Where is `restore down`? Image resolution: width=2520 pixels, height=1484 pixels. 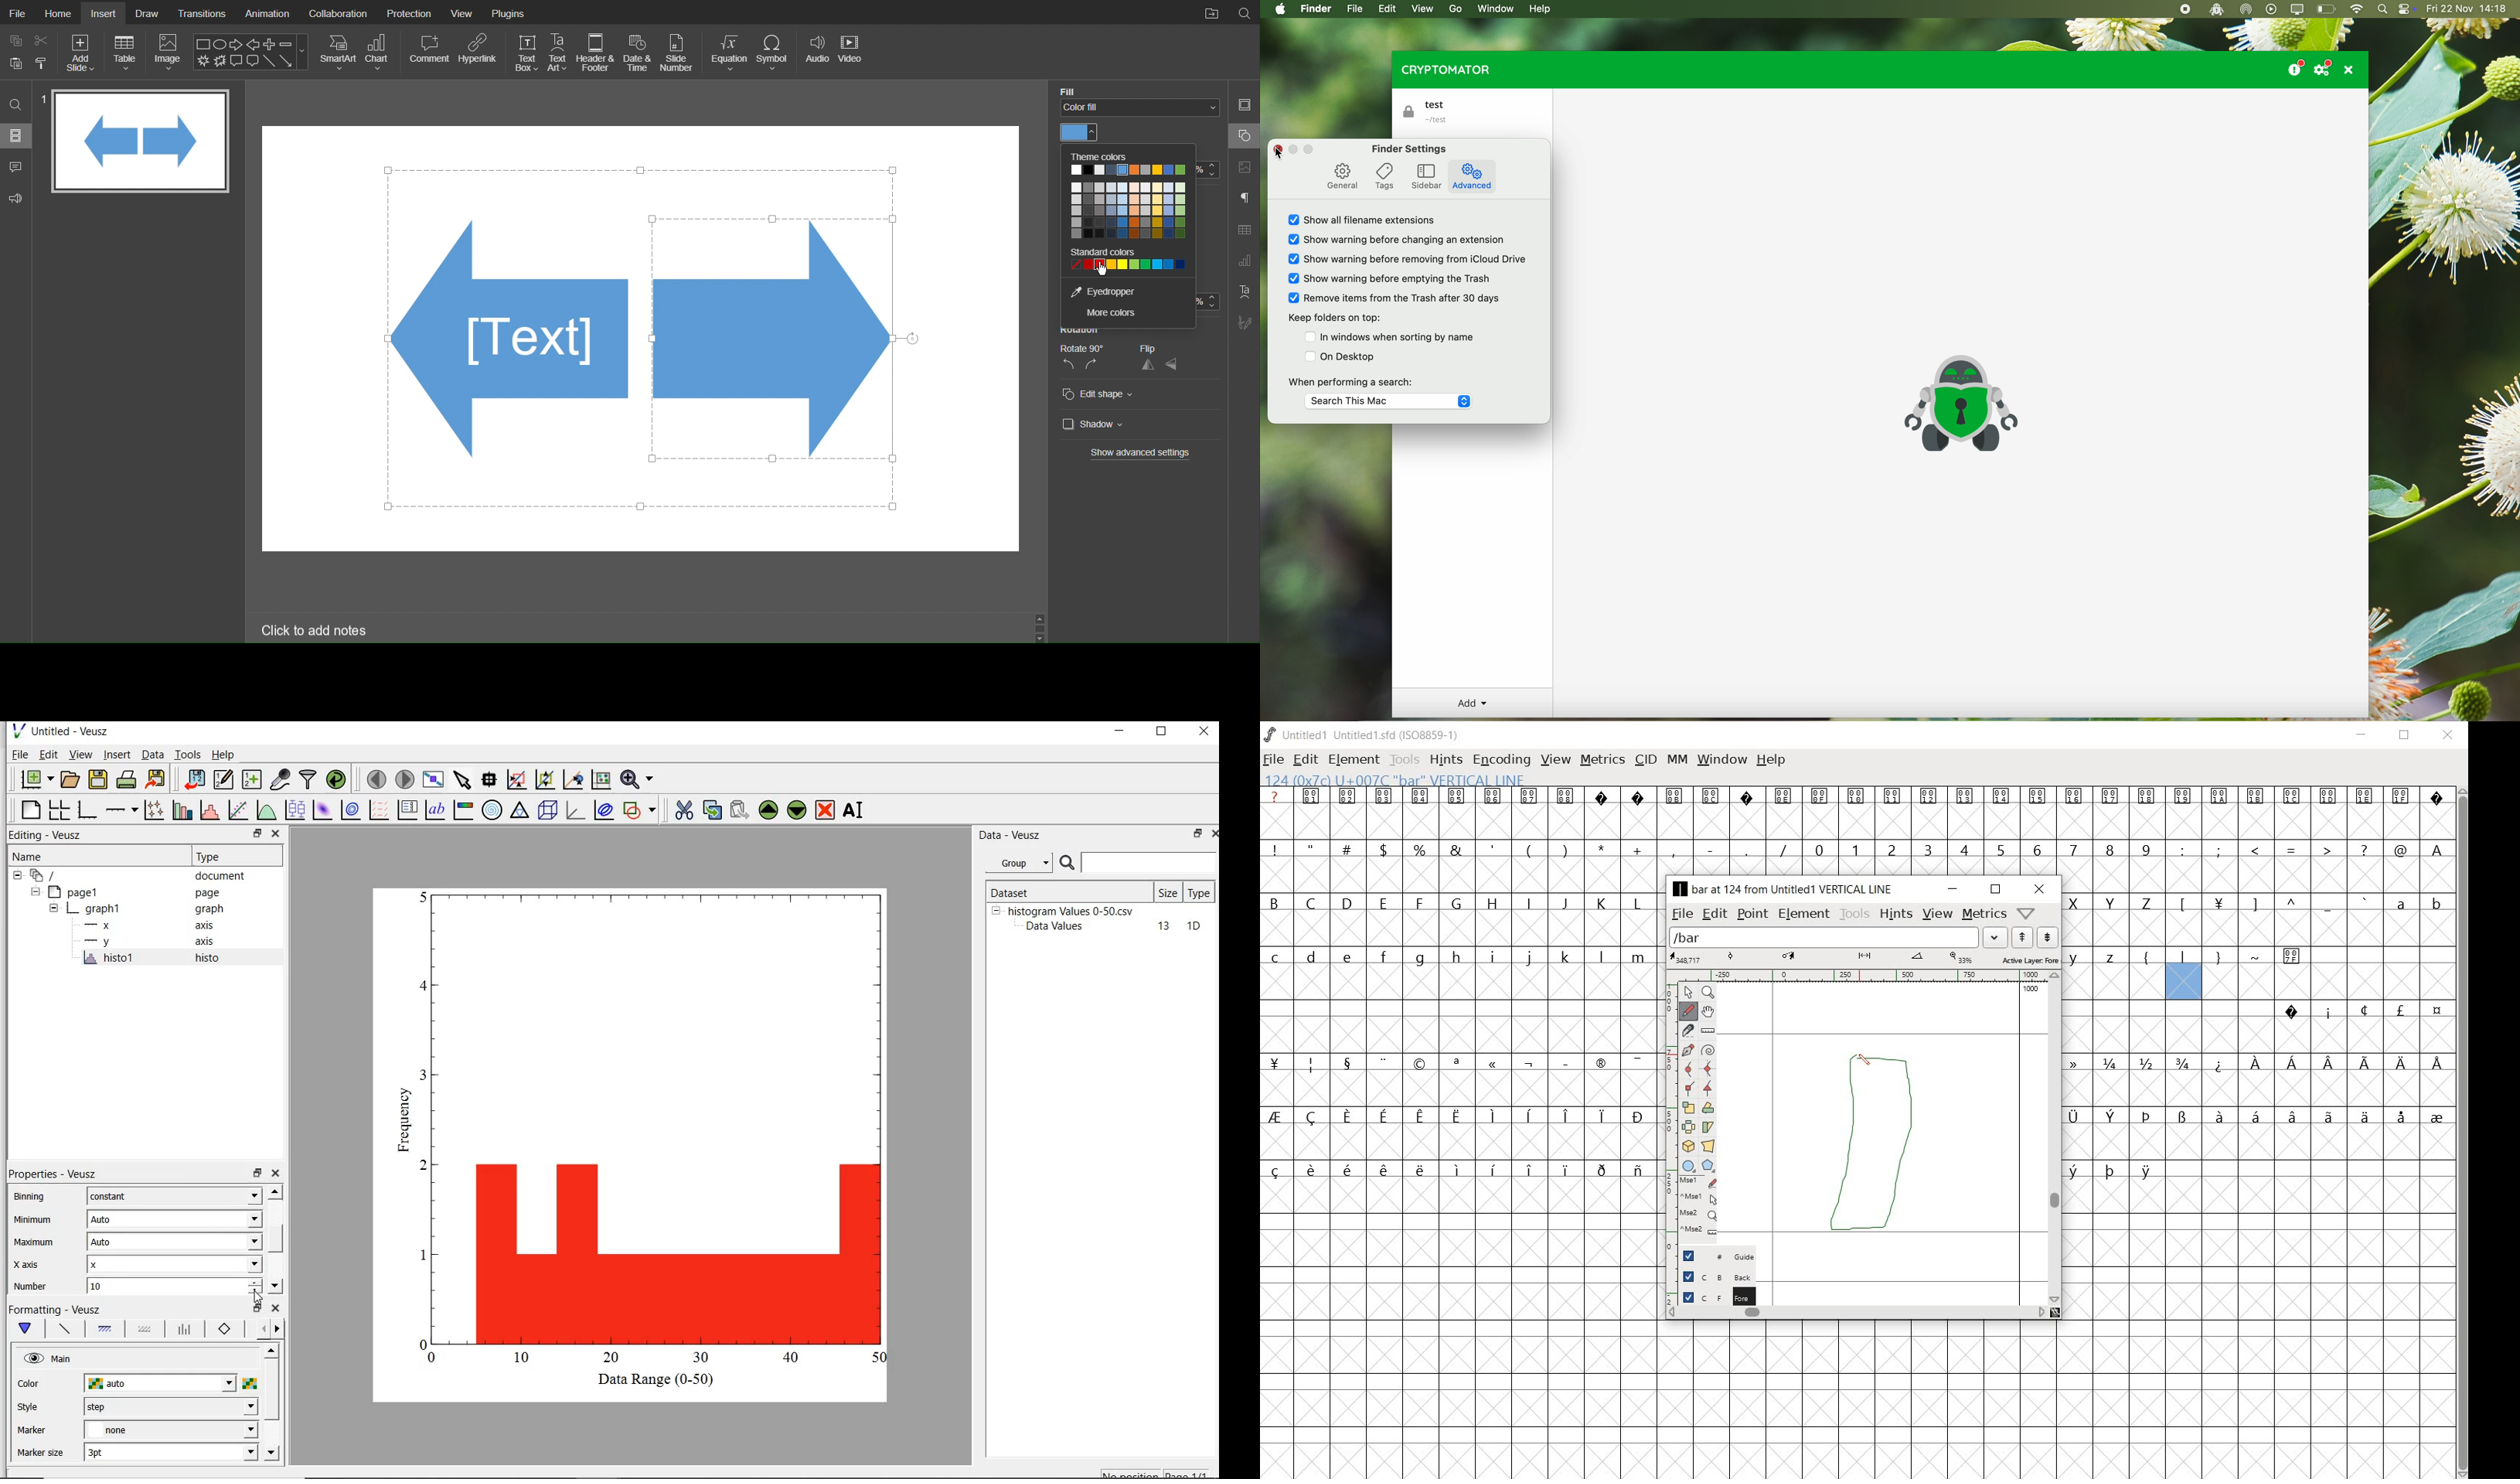 restore down is located at coordinates (256, 1308).